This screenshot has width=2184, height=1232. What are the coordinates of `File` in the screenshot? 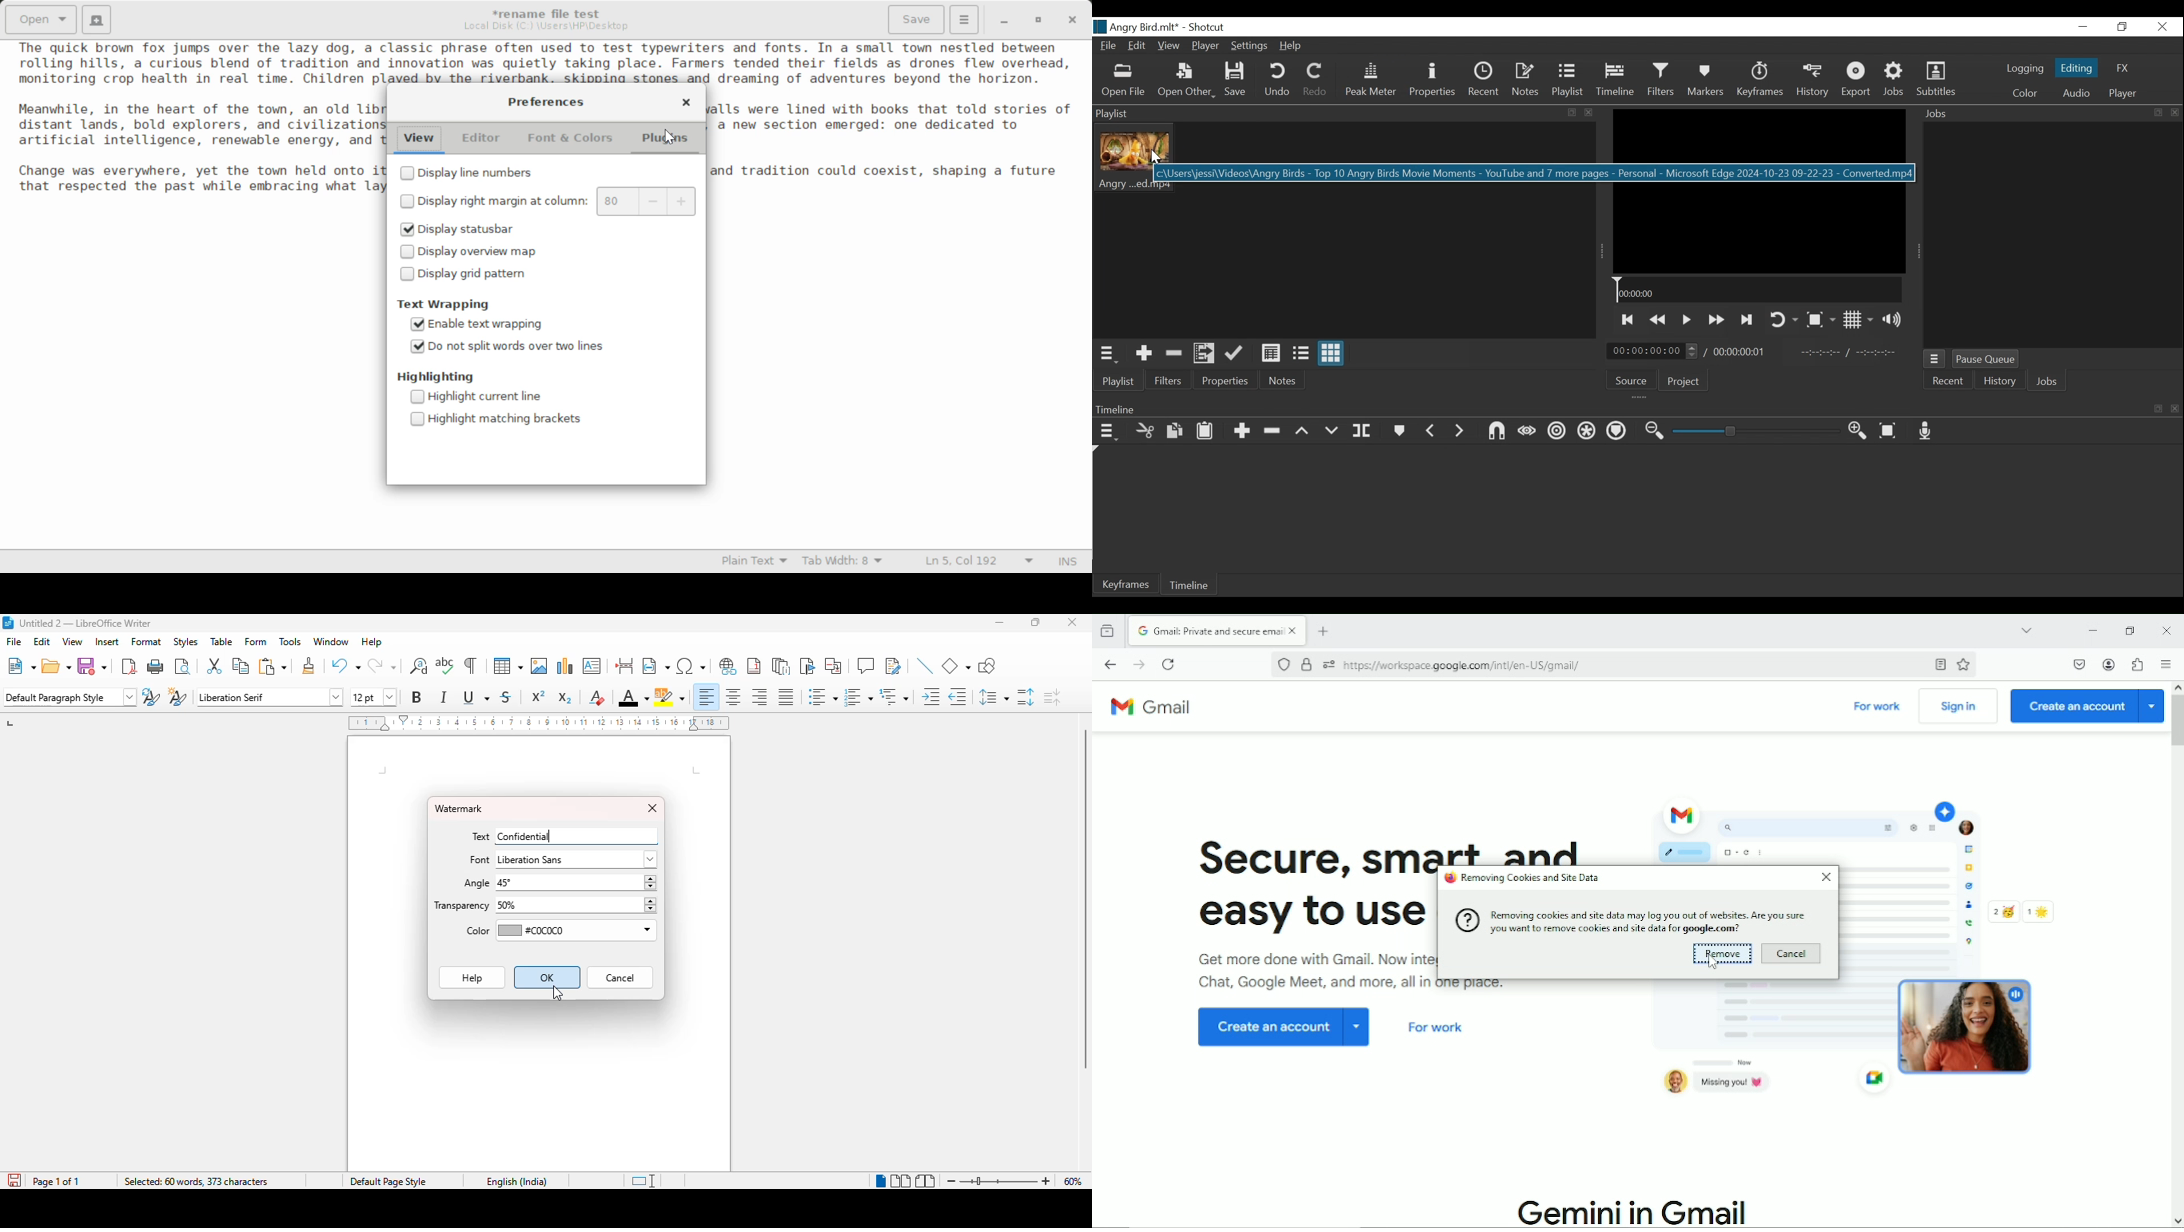 It's located at (1107, 45).